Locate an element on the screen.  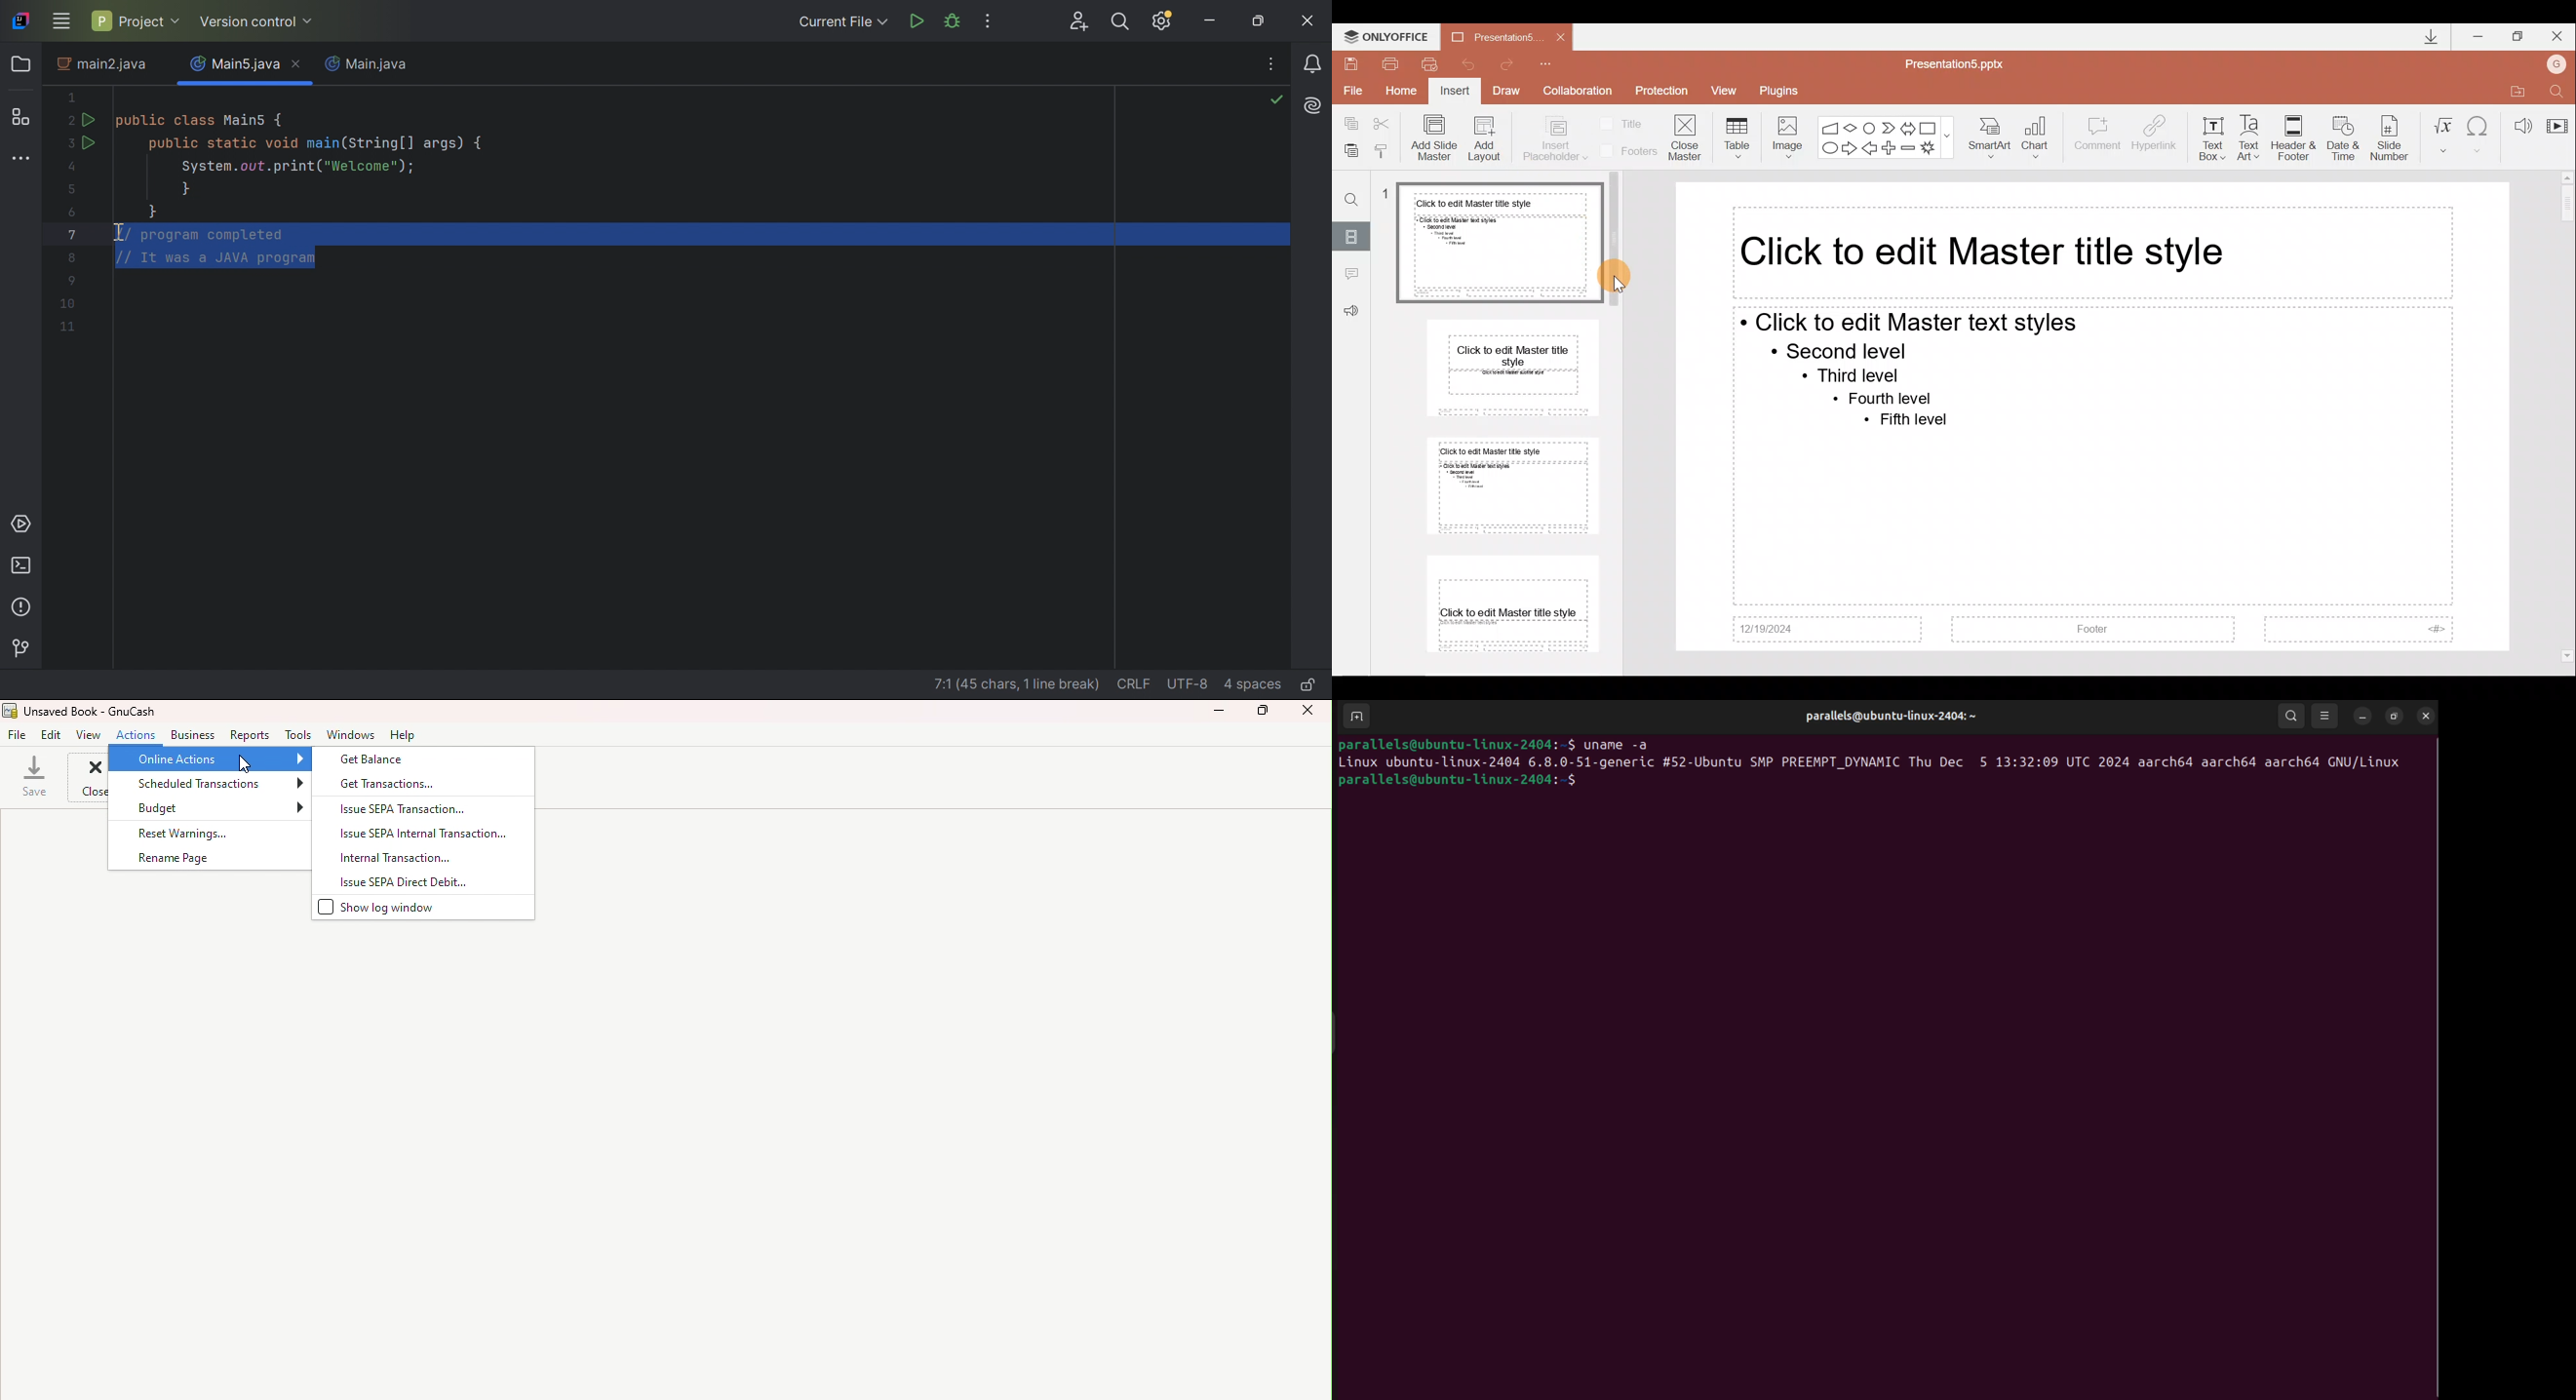
Paste is located at coordinates (1351, 152).